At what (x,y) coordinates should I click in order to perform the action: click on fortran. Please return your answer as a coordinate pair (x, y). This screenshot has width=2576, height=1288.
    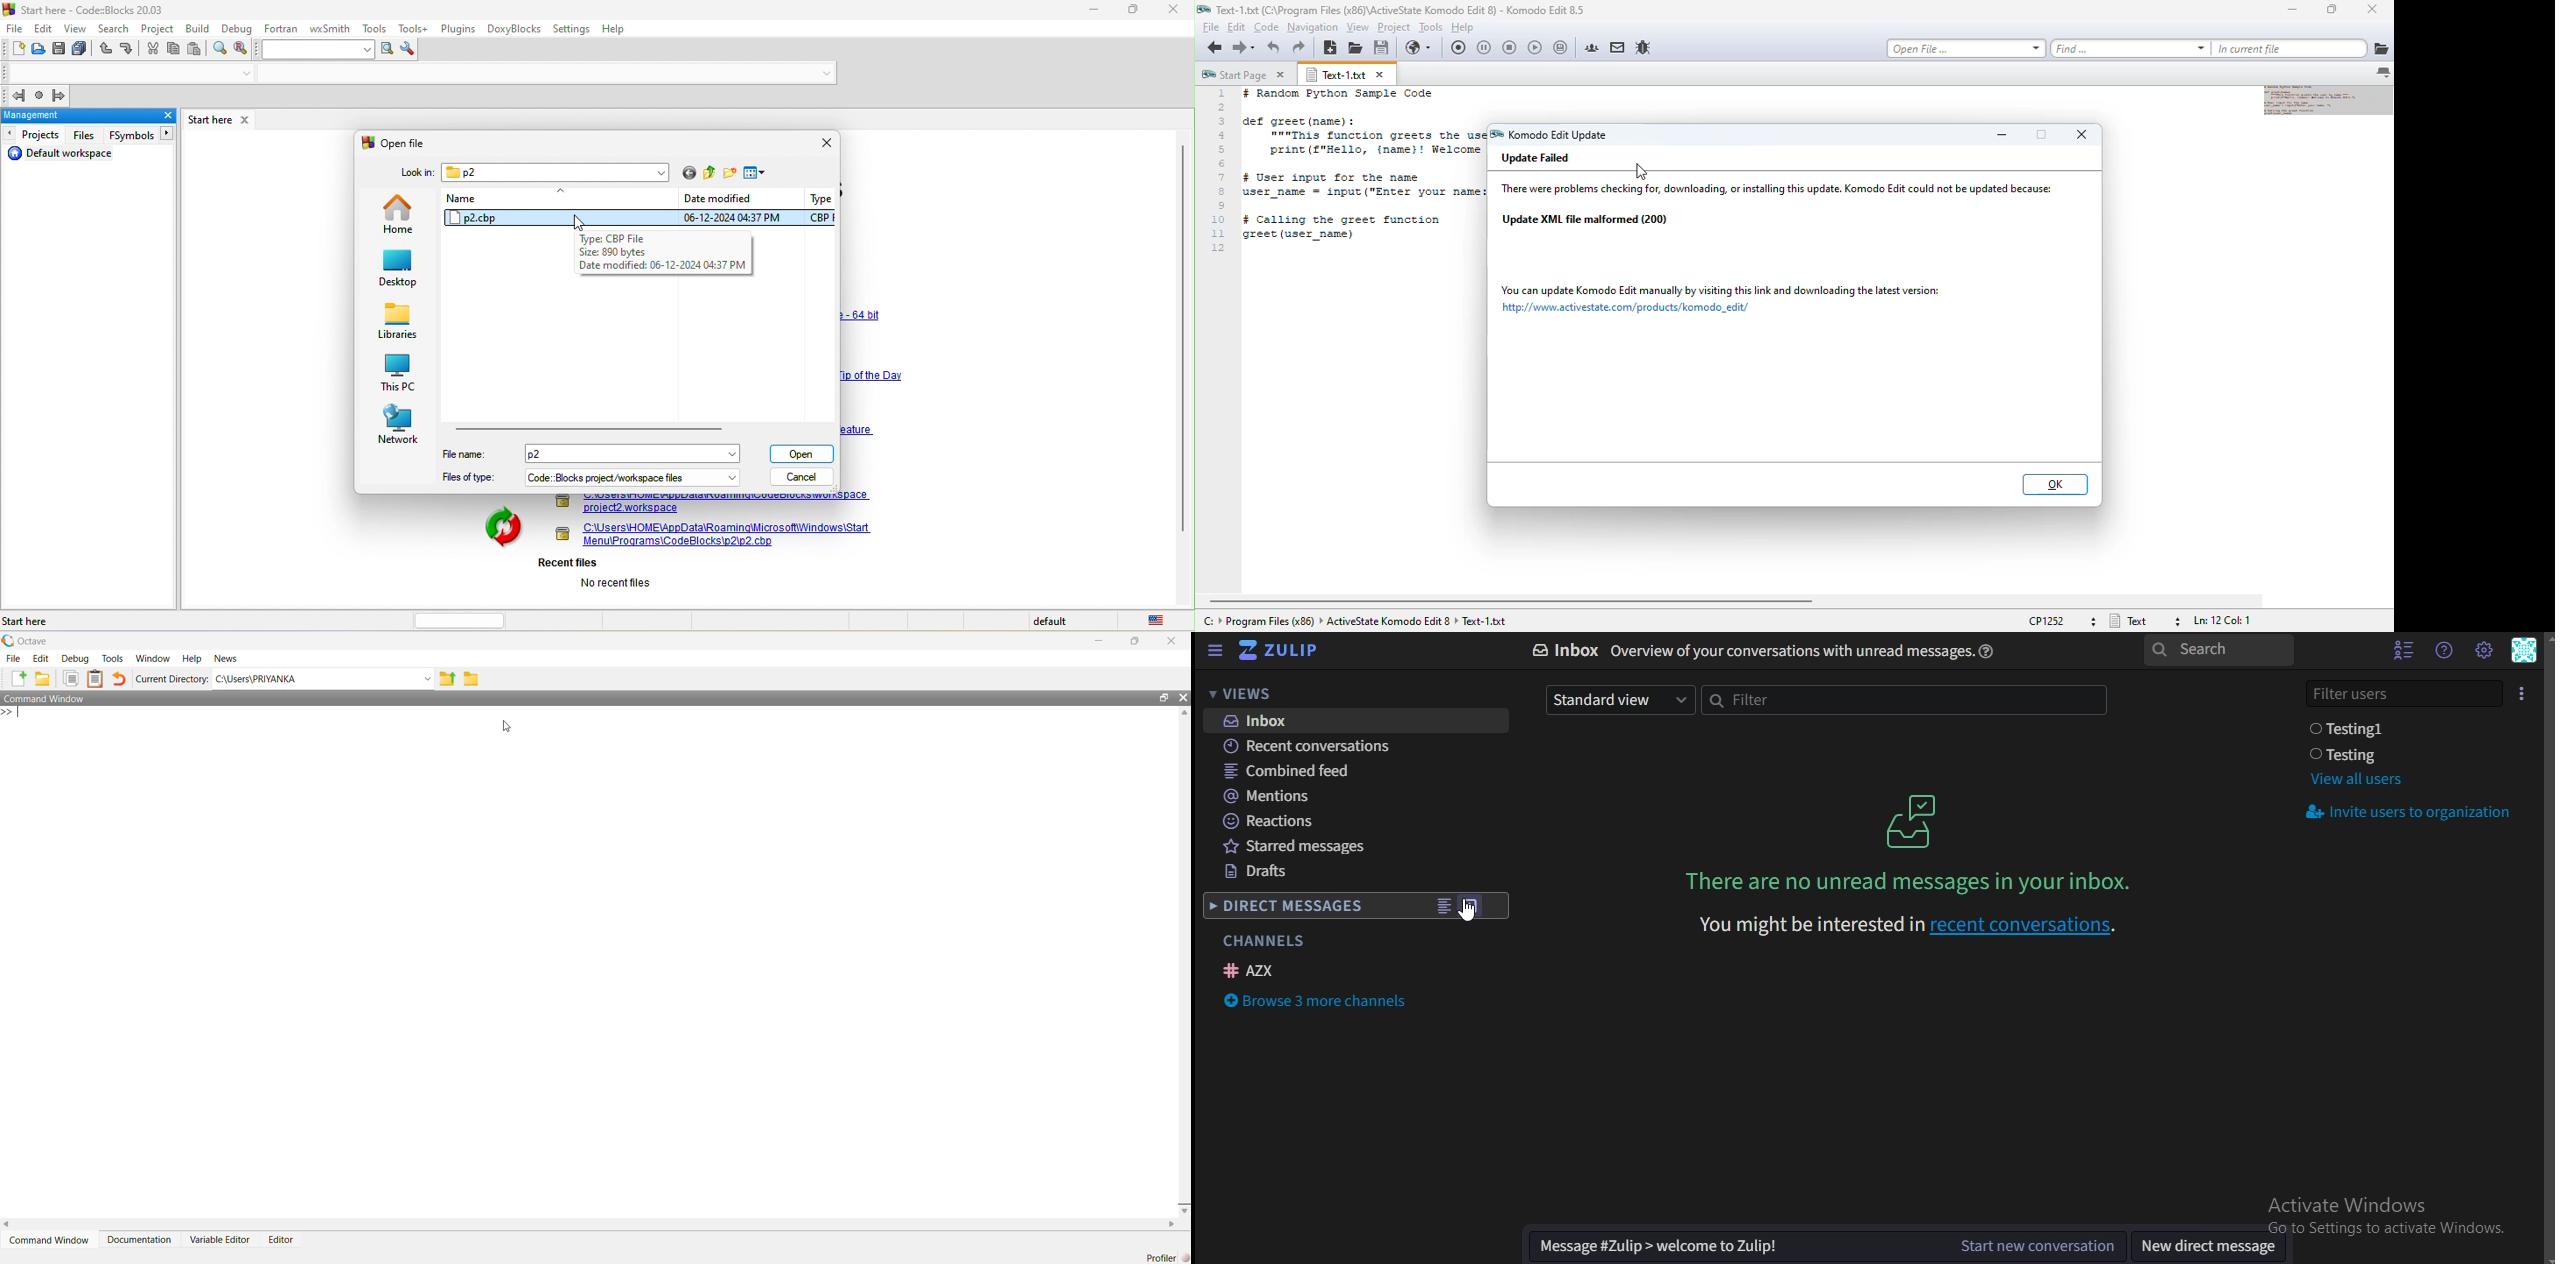
    Looking at the image, I should click on (281, 30).